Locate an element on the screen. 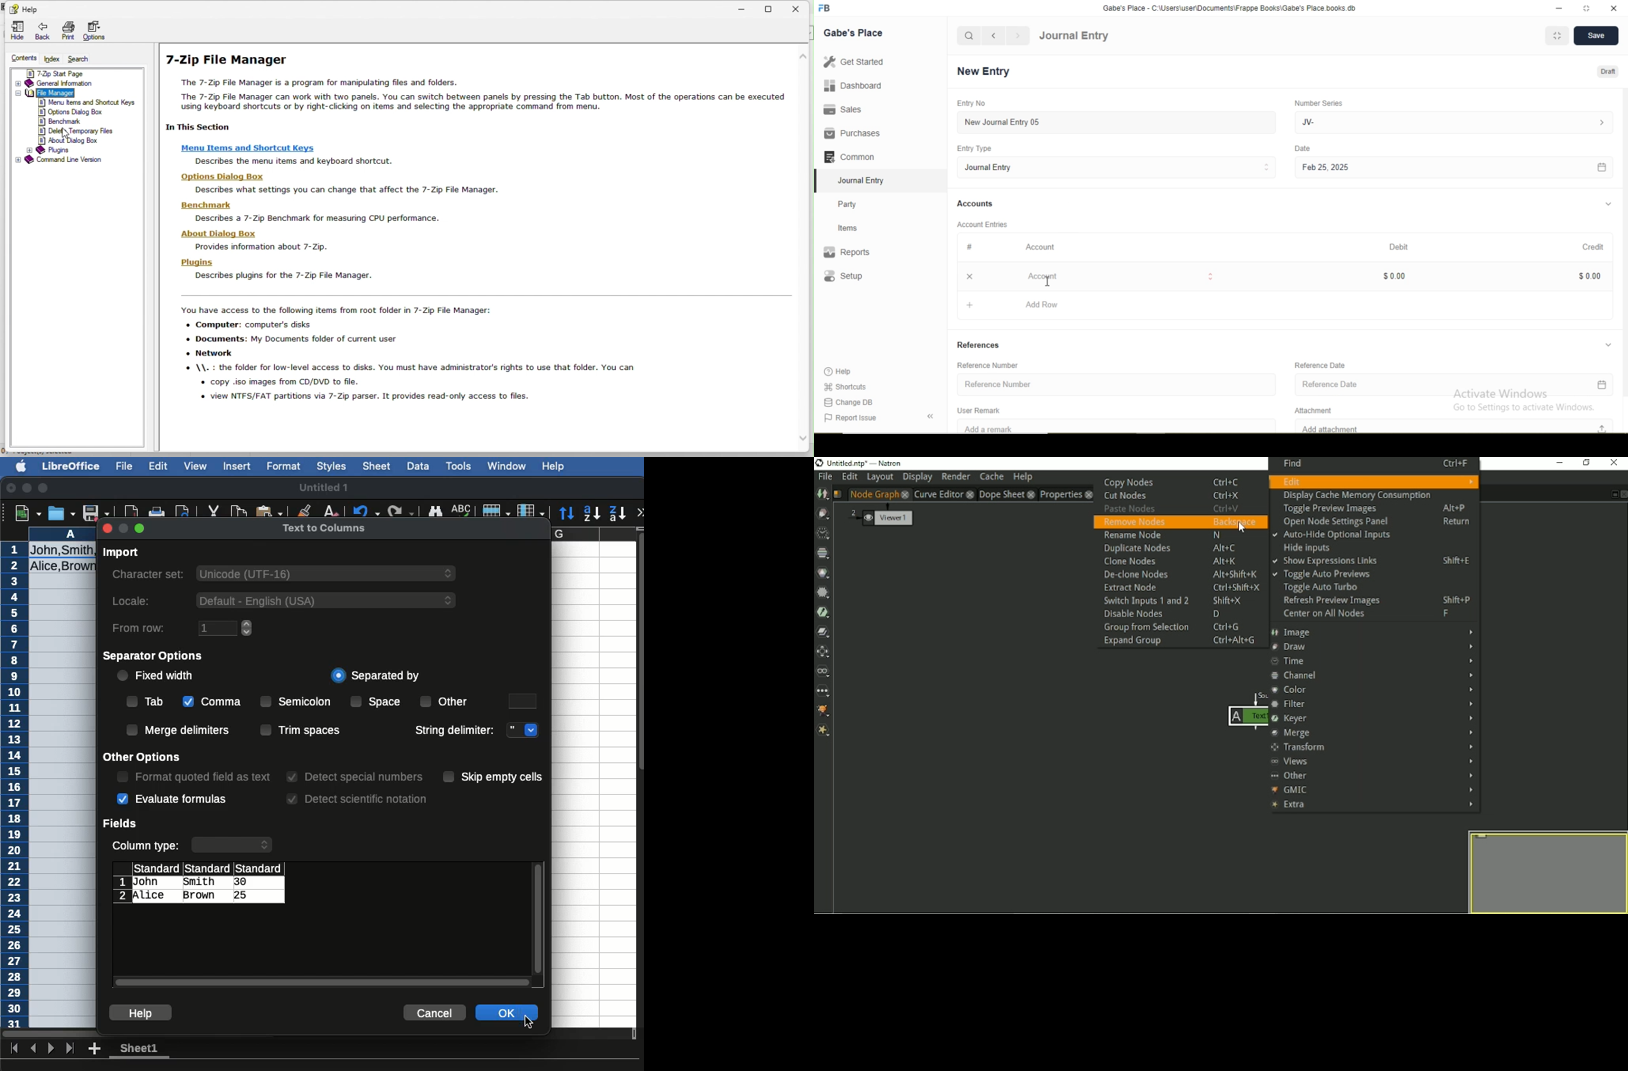  Data is located at coordinates (419, 466).